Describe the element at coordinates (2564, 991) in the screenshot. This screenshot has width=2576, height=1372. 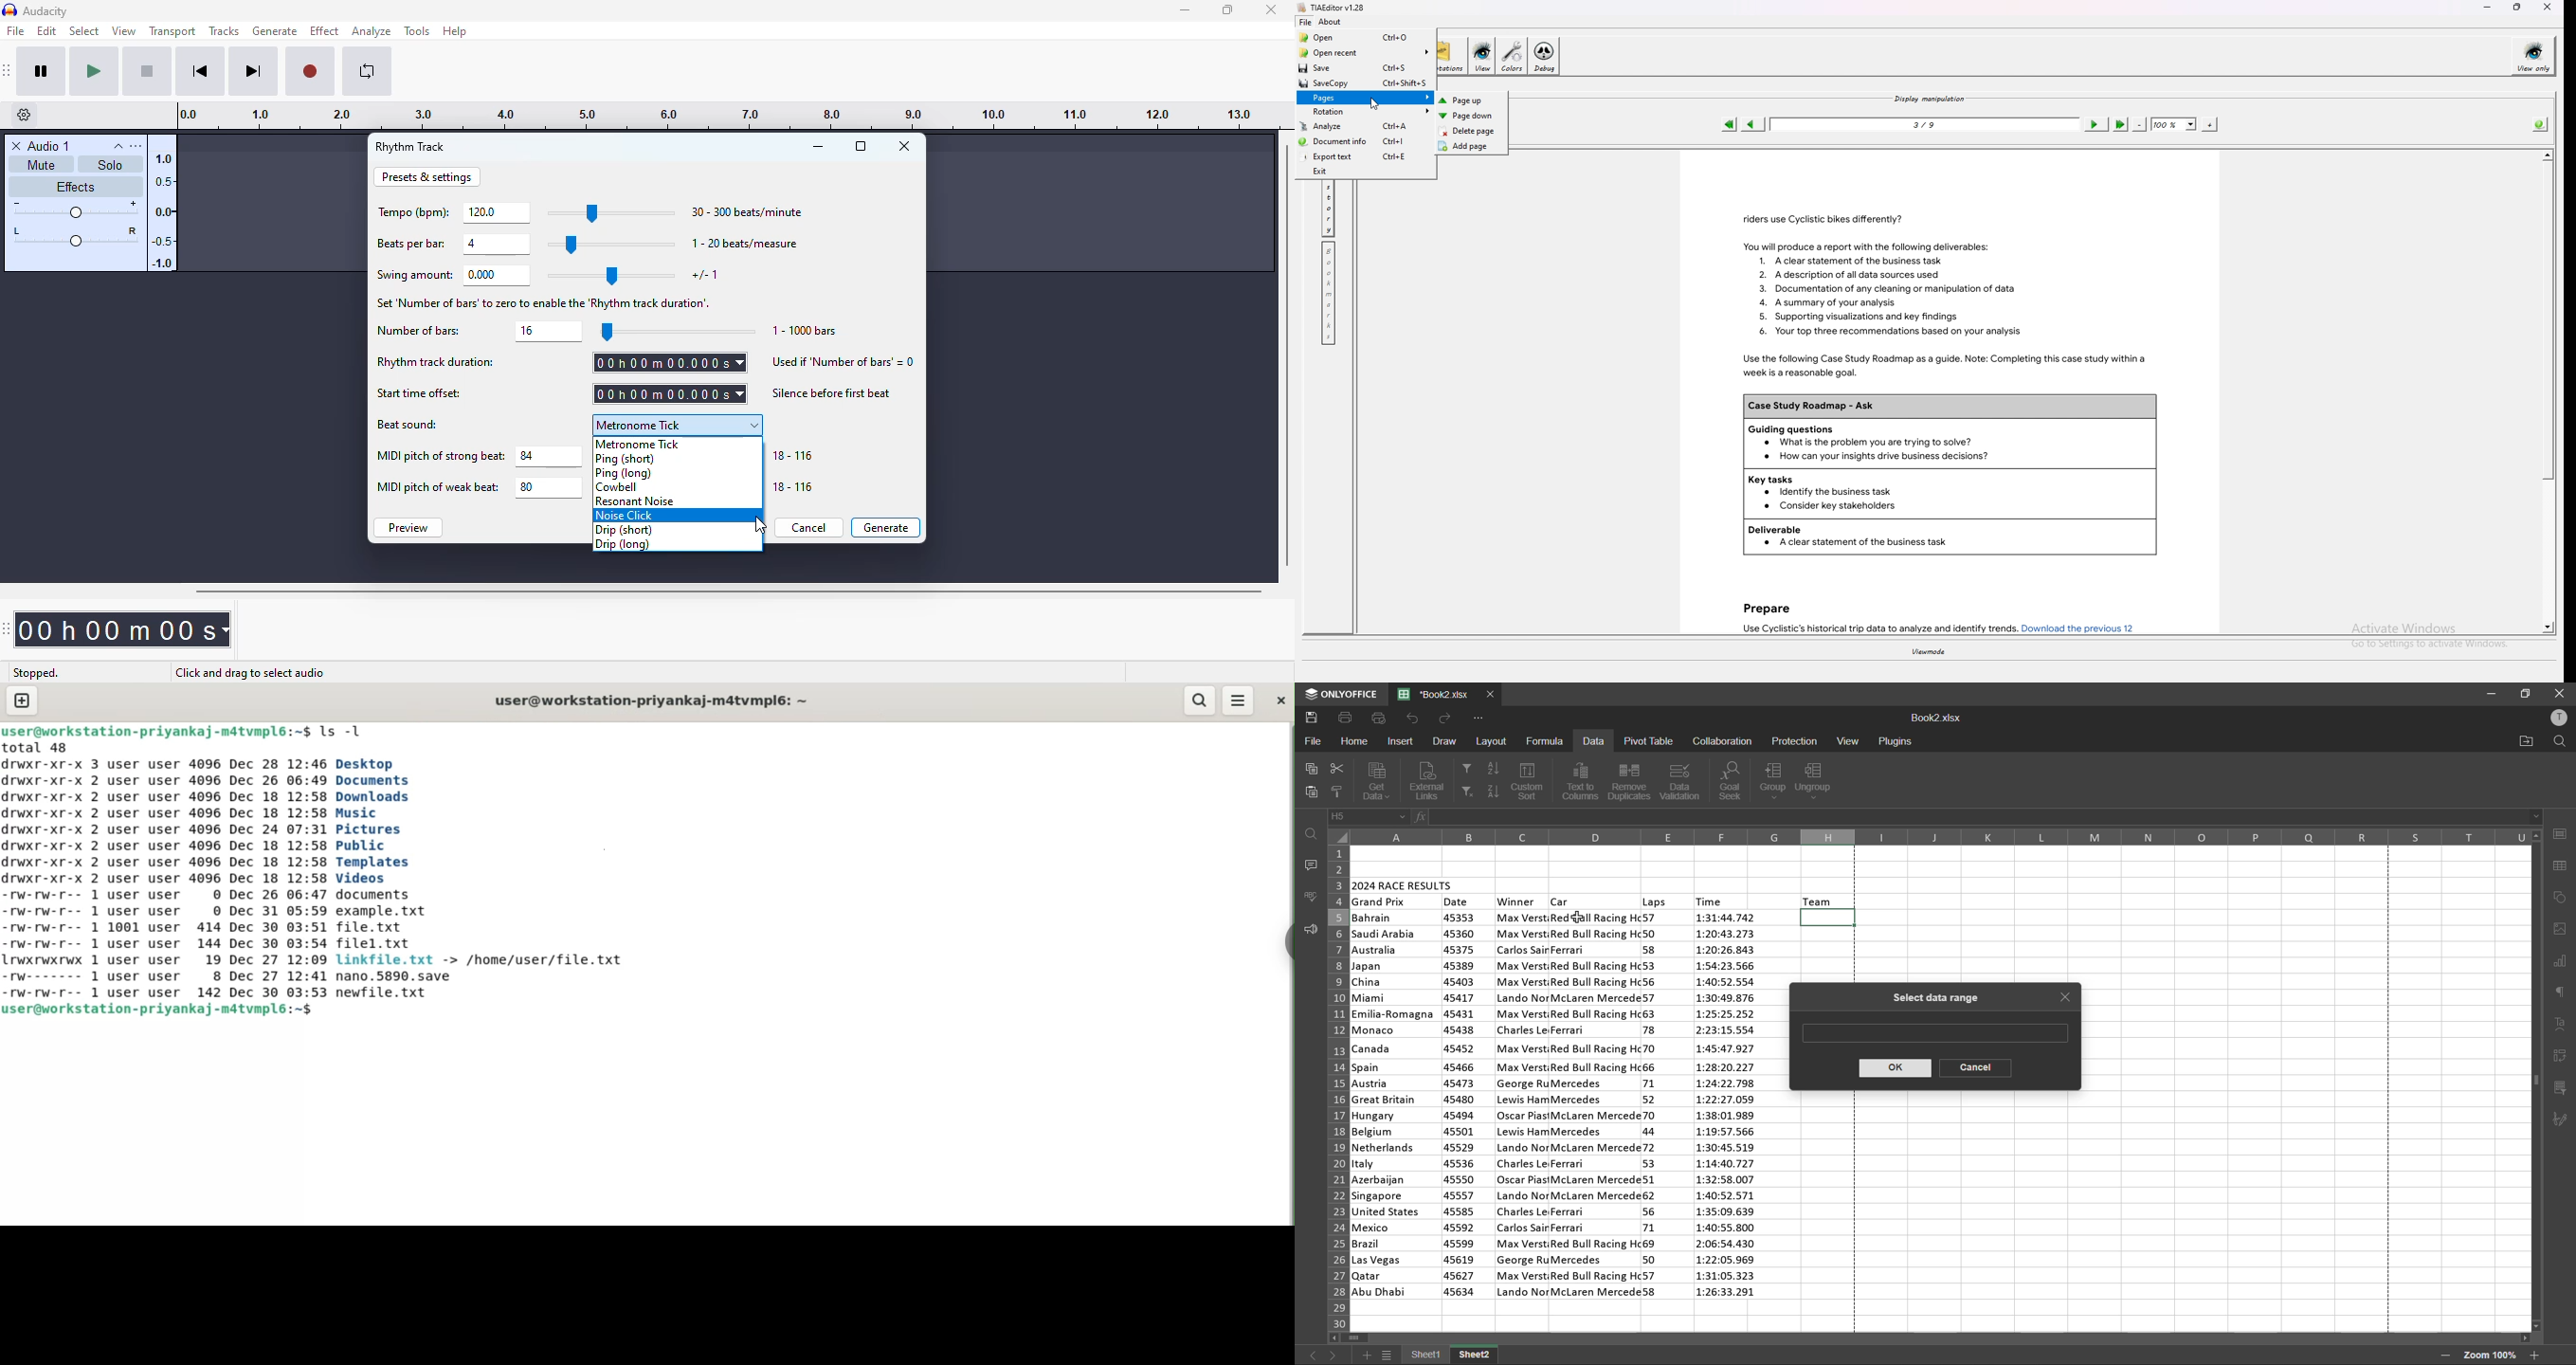
I see `paragraph` at that location.